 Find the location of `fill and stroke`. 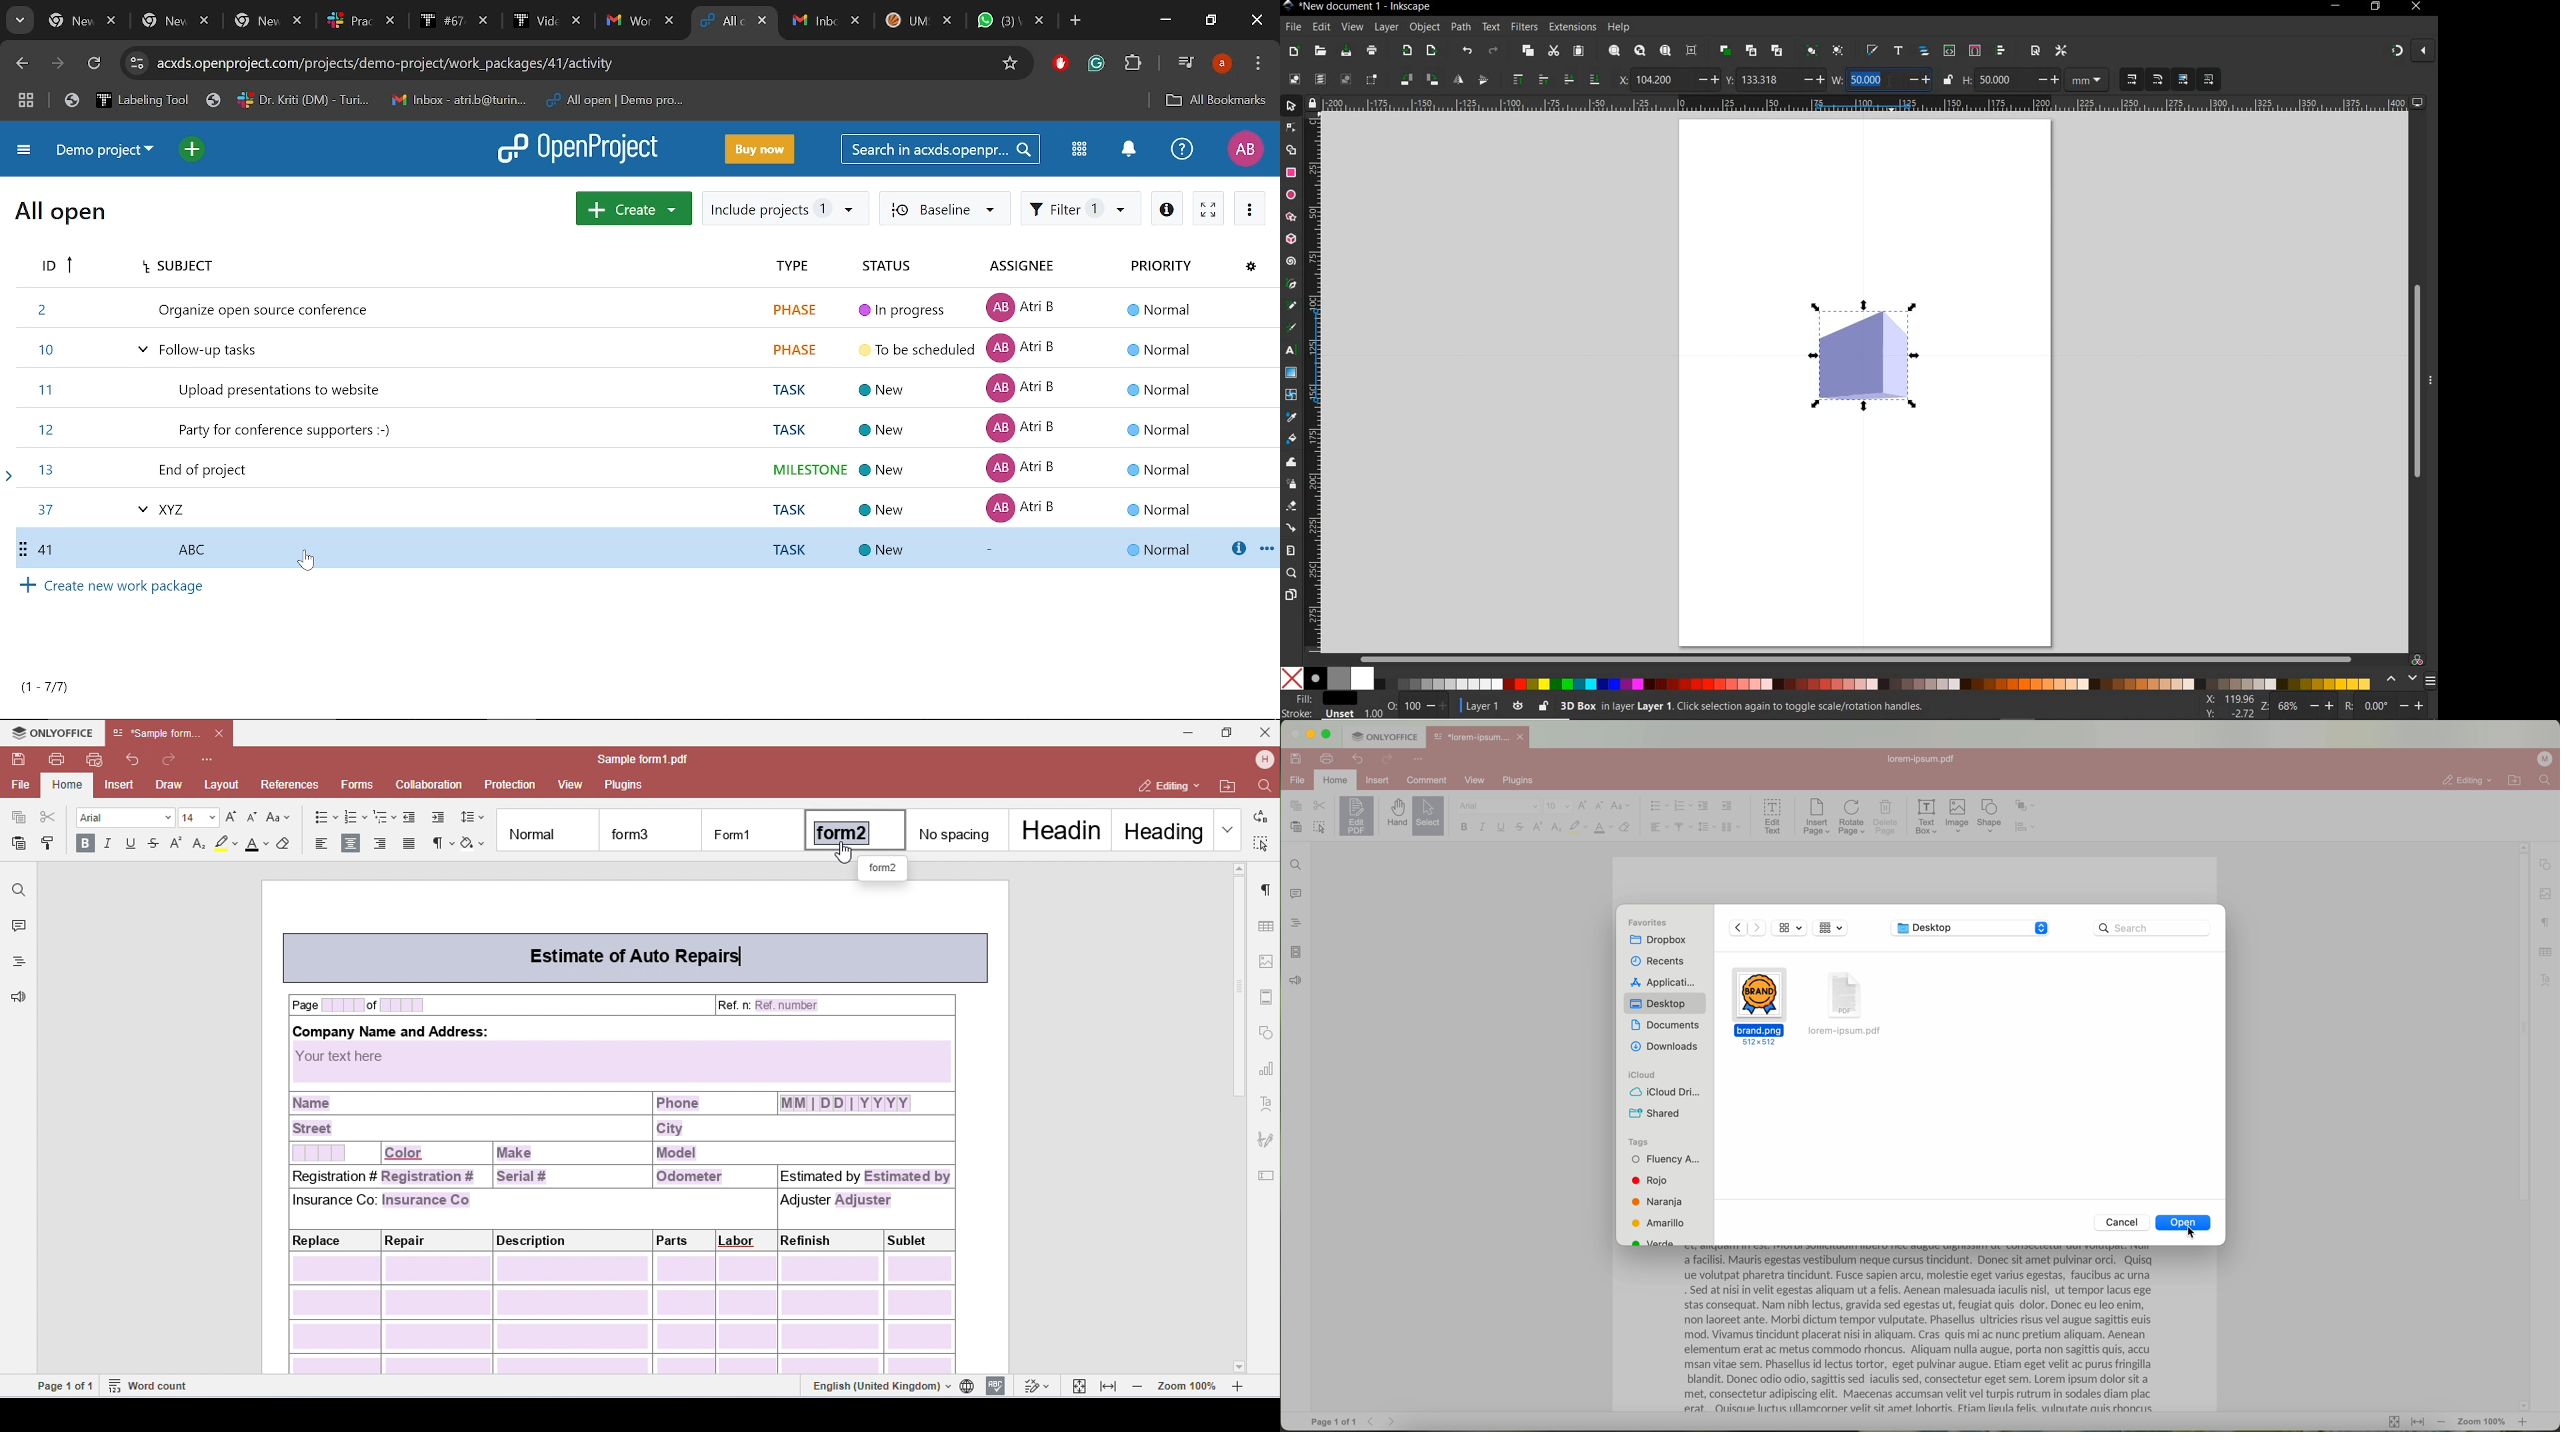

fill and stroke is located at coordinates (1321, 706).